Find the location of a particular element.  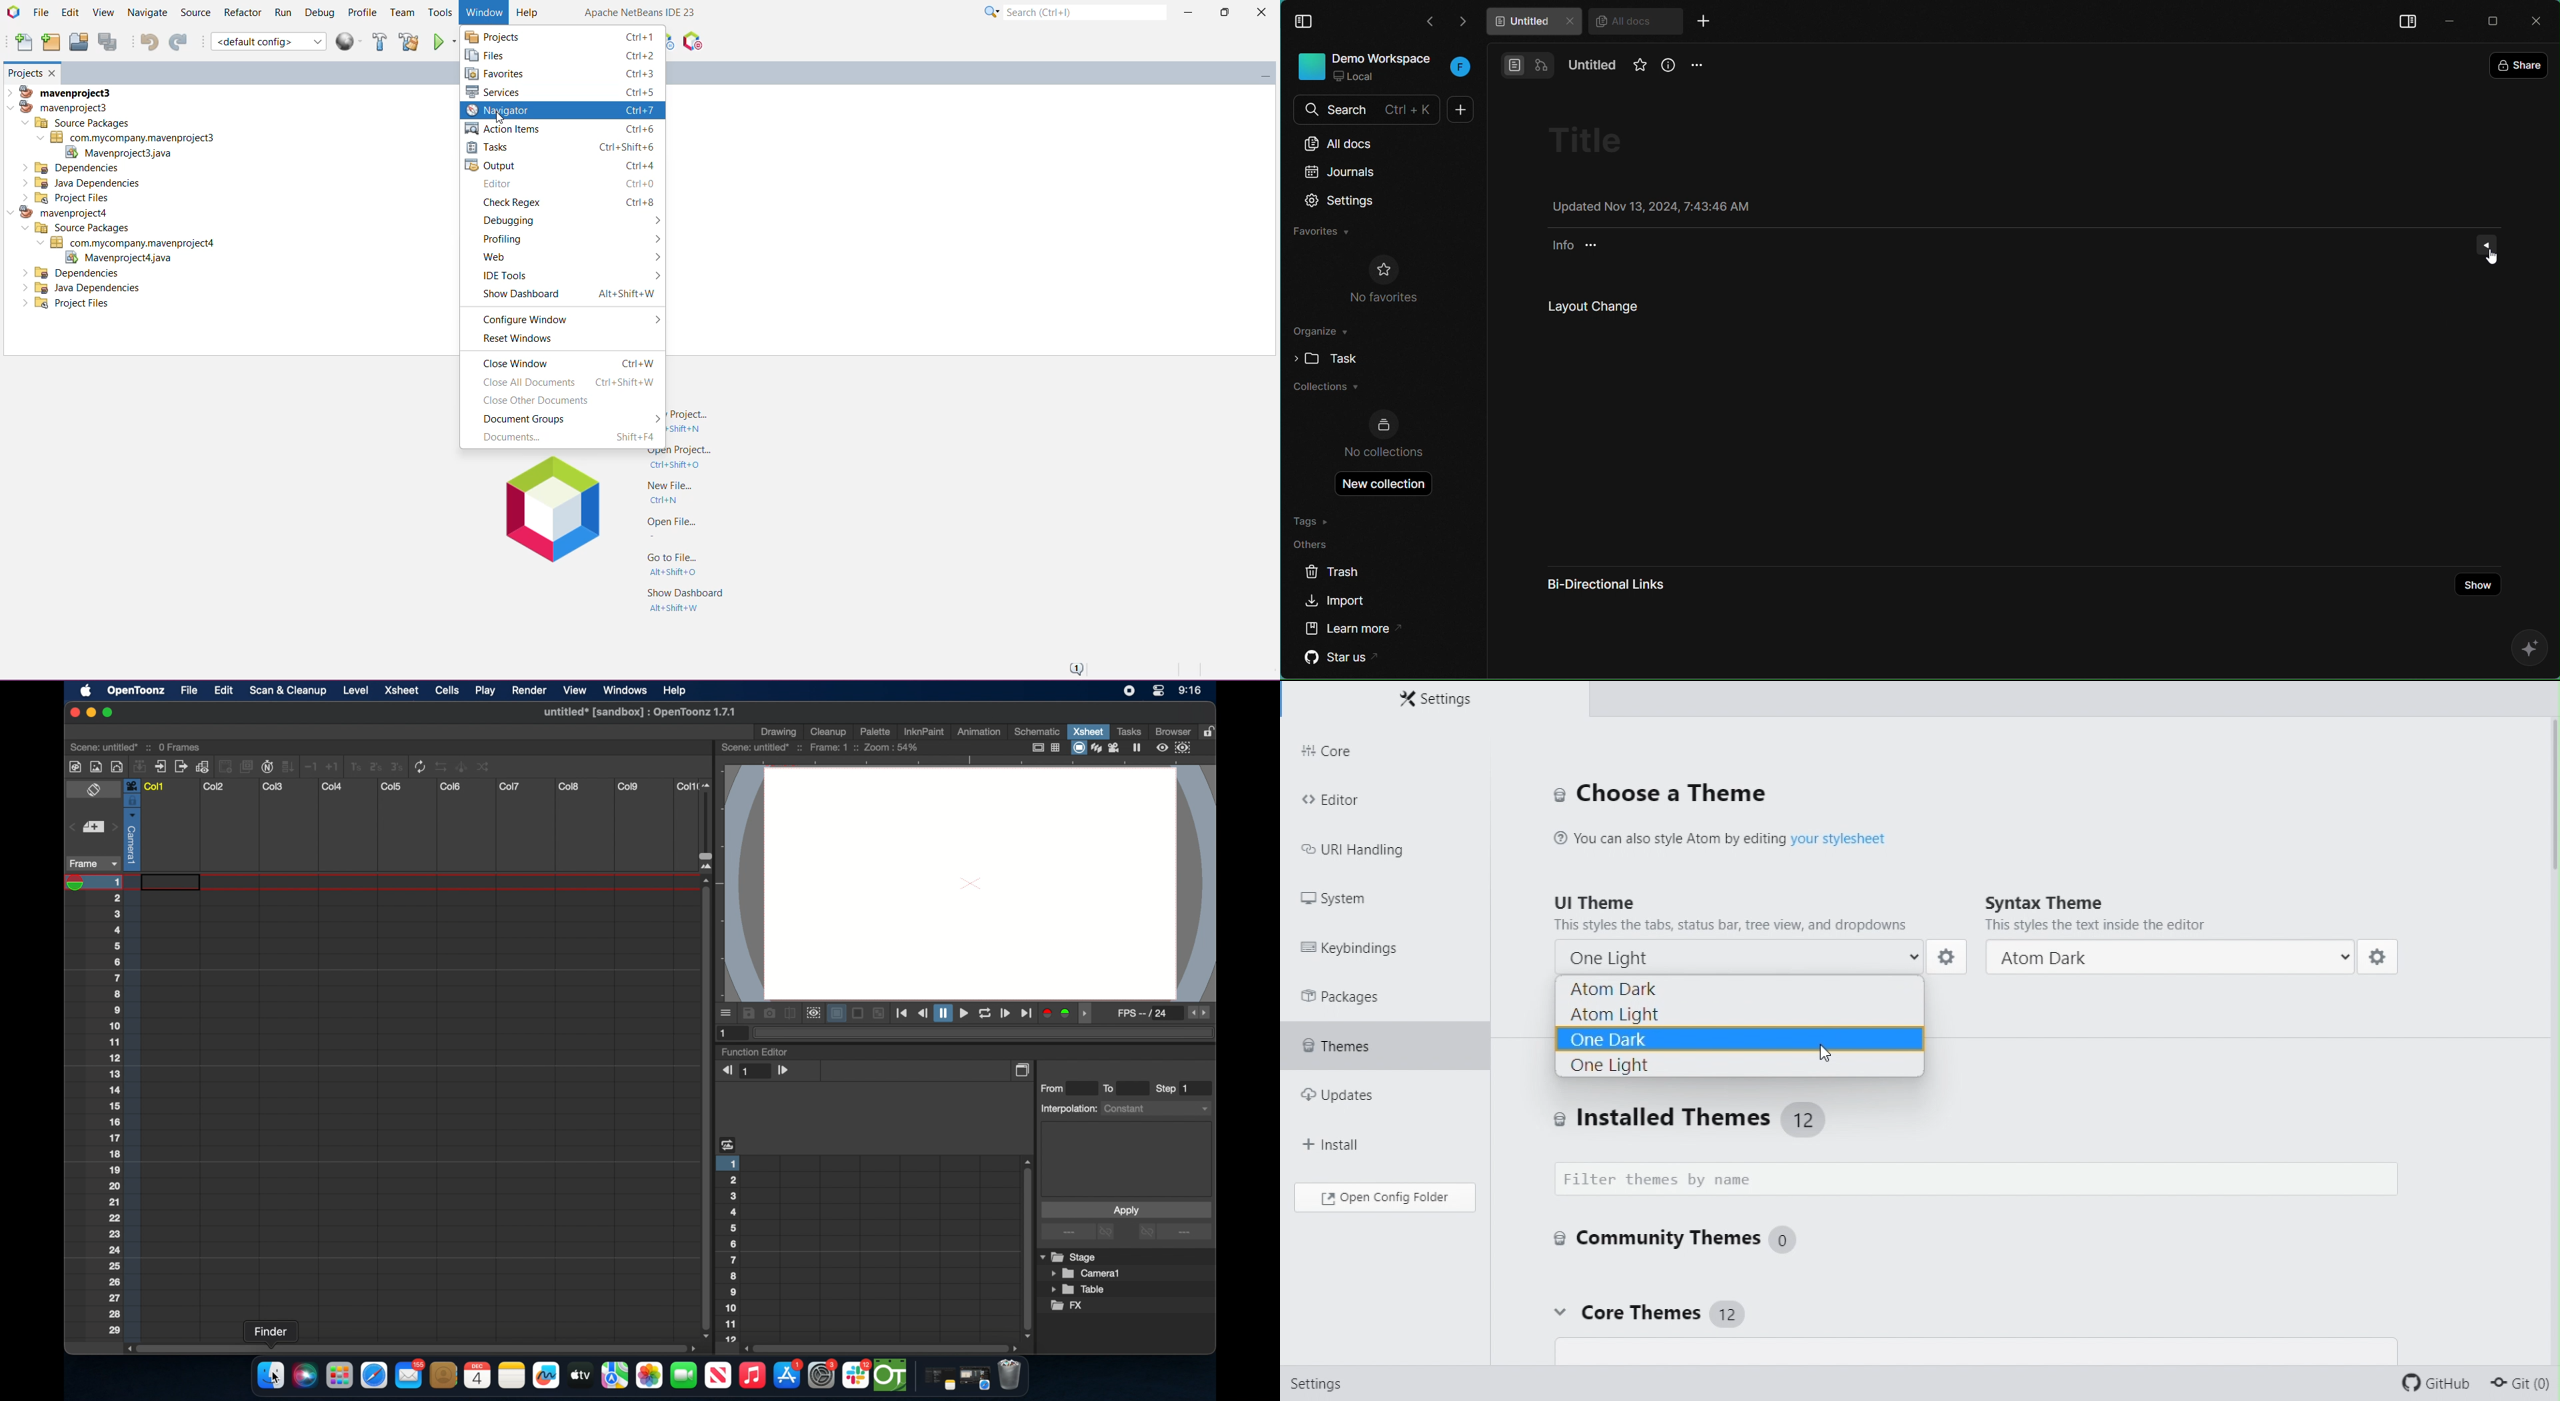

Settings is located at coordinates (1444, 701).